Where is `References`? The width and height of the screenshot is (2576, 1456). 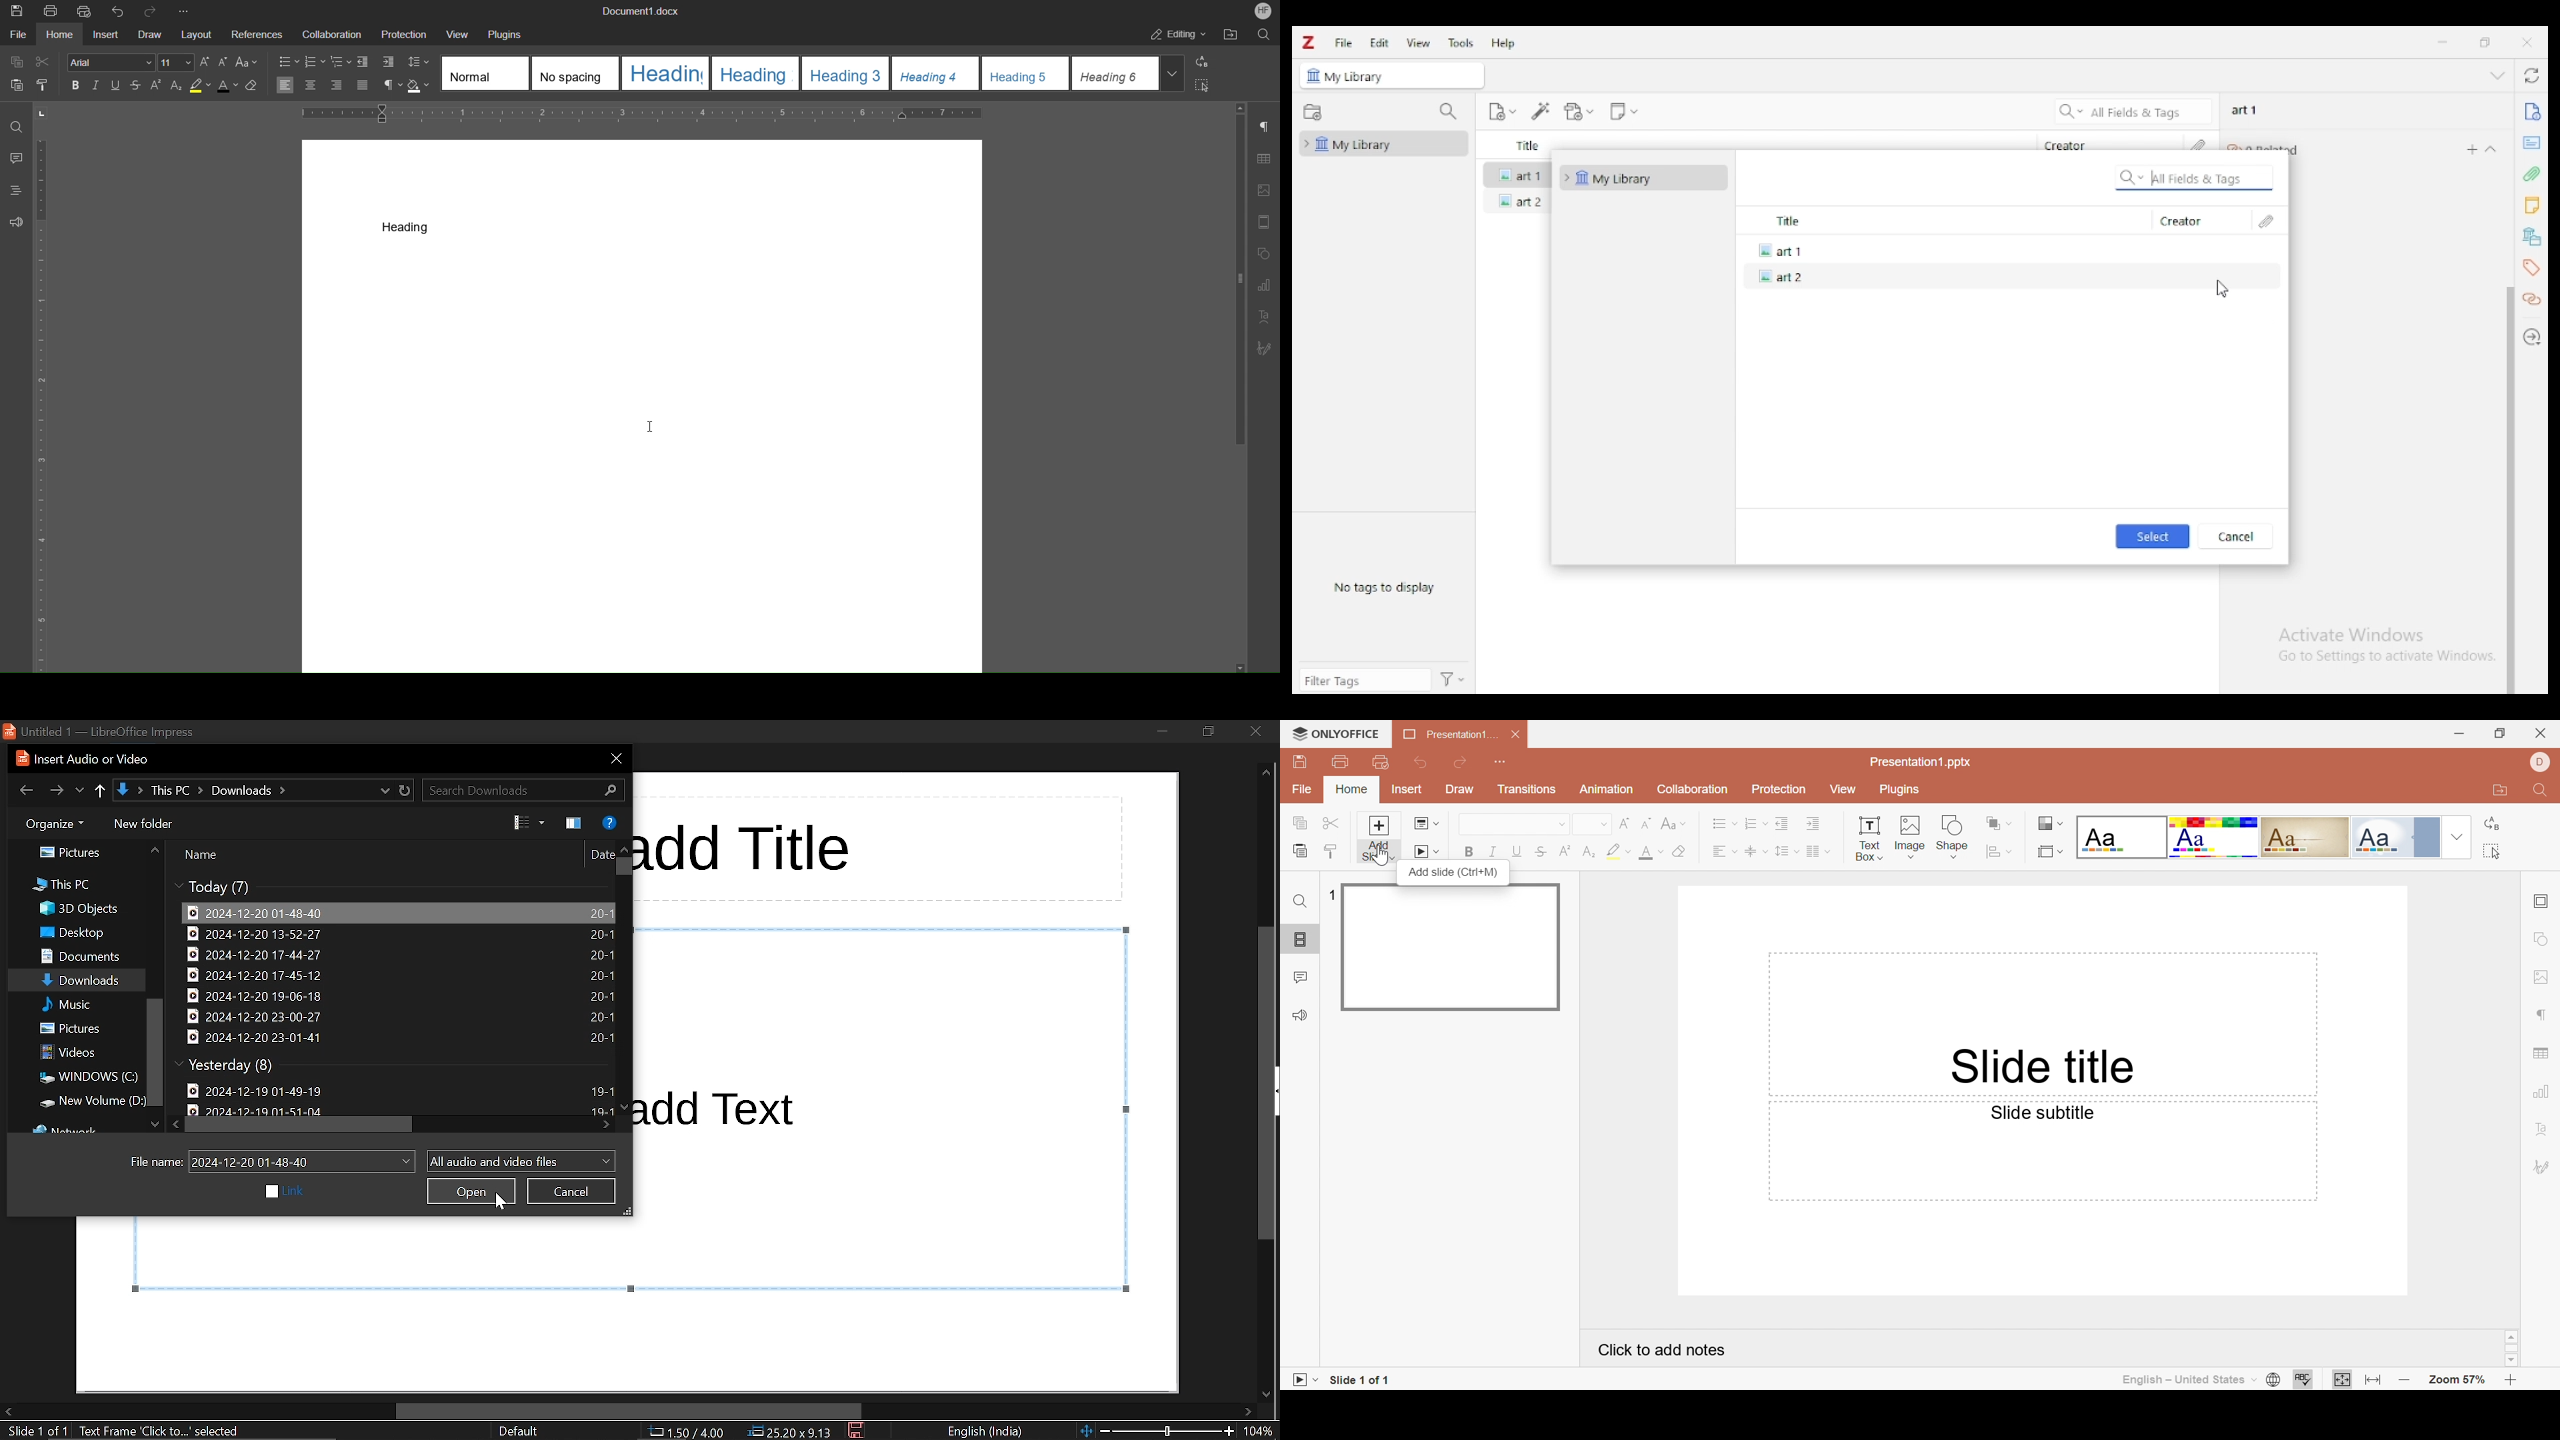 References is located at coordinates (255, 34).